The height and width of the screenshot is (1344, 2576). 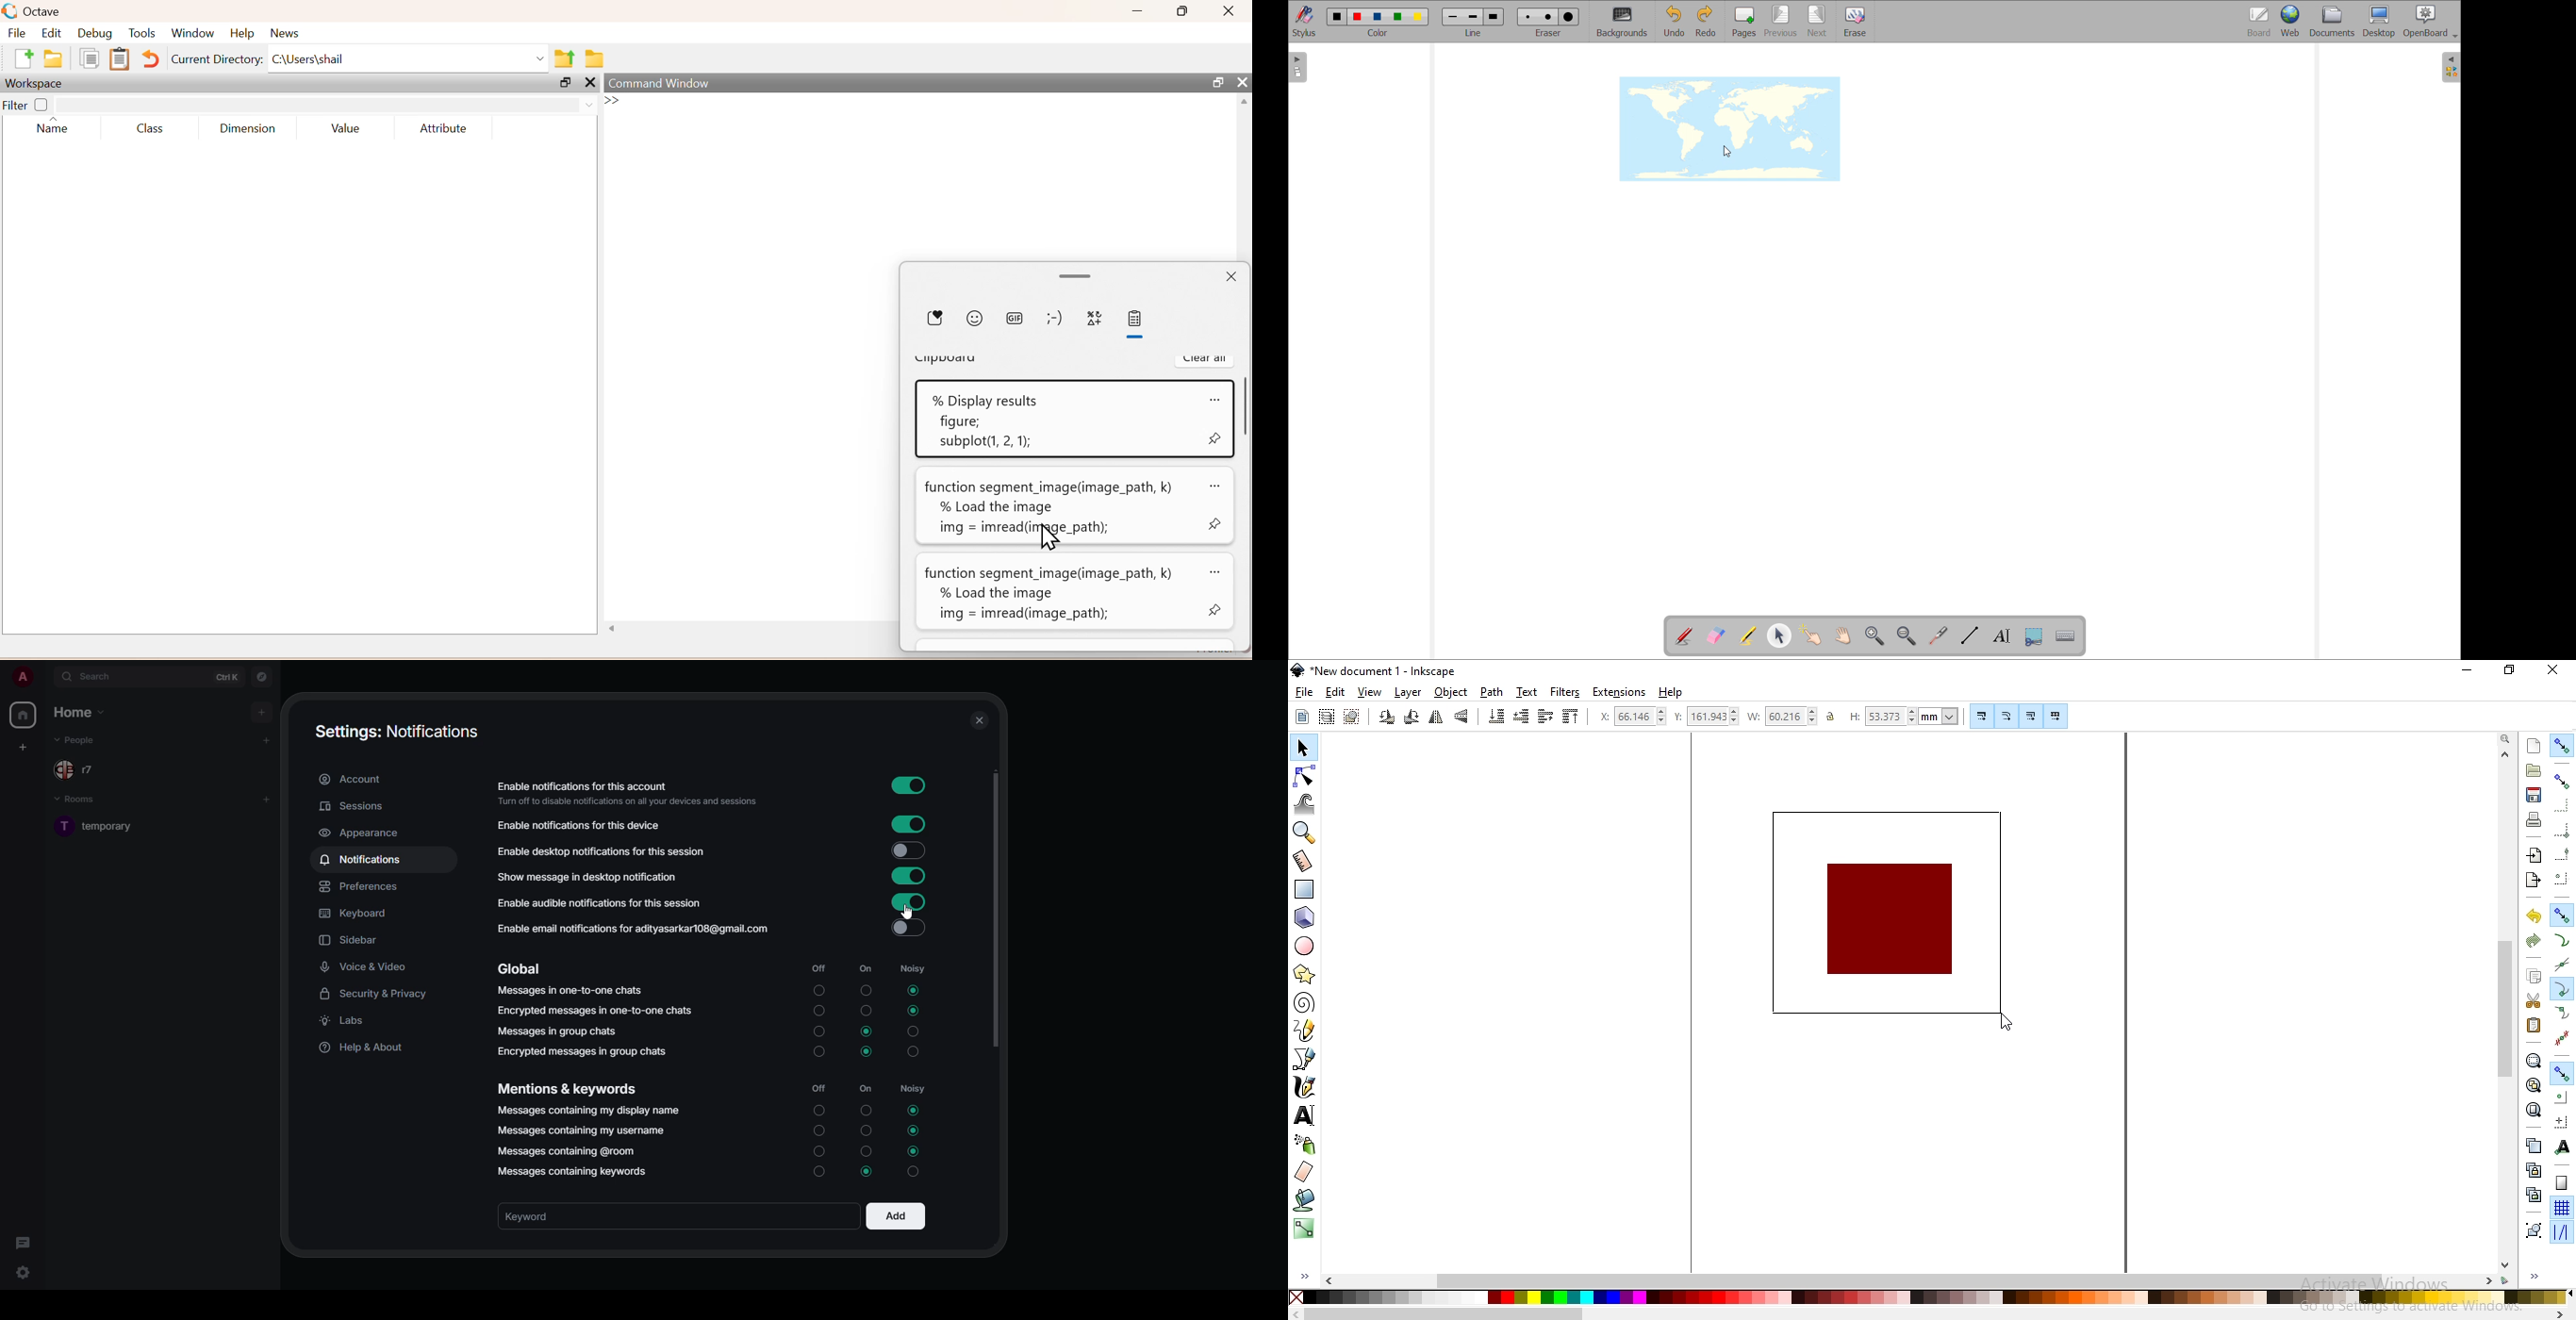 What do you see at coordinates (1303, 976) in the screenshot?
I see `create stars and polygons` at bounding box center [1303, 976].